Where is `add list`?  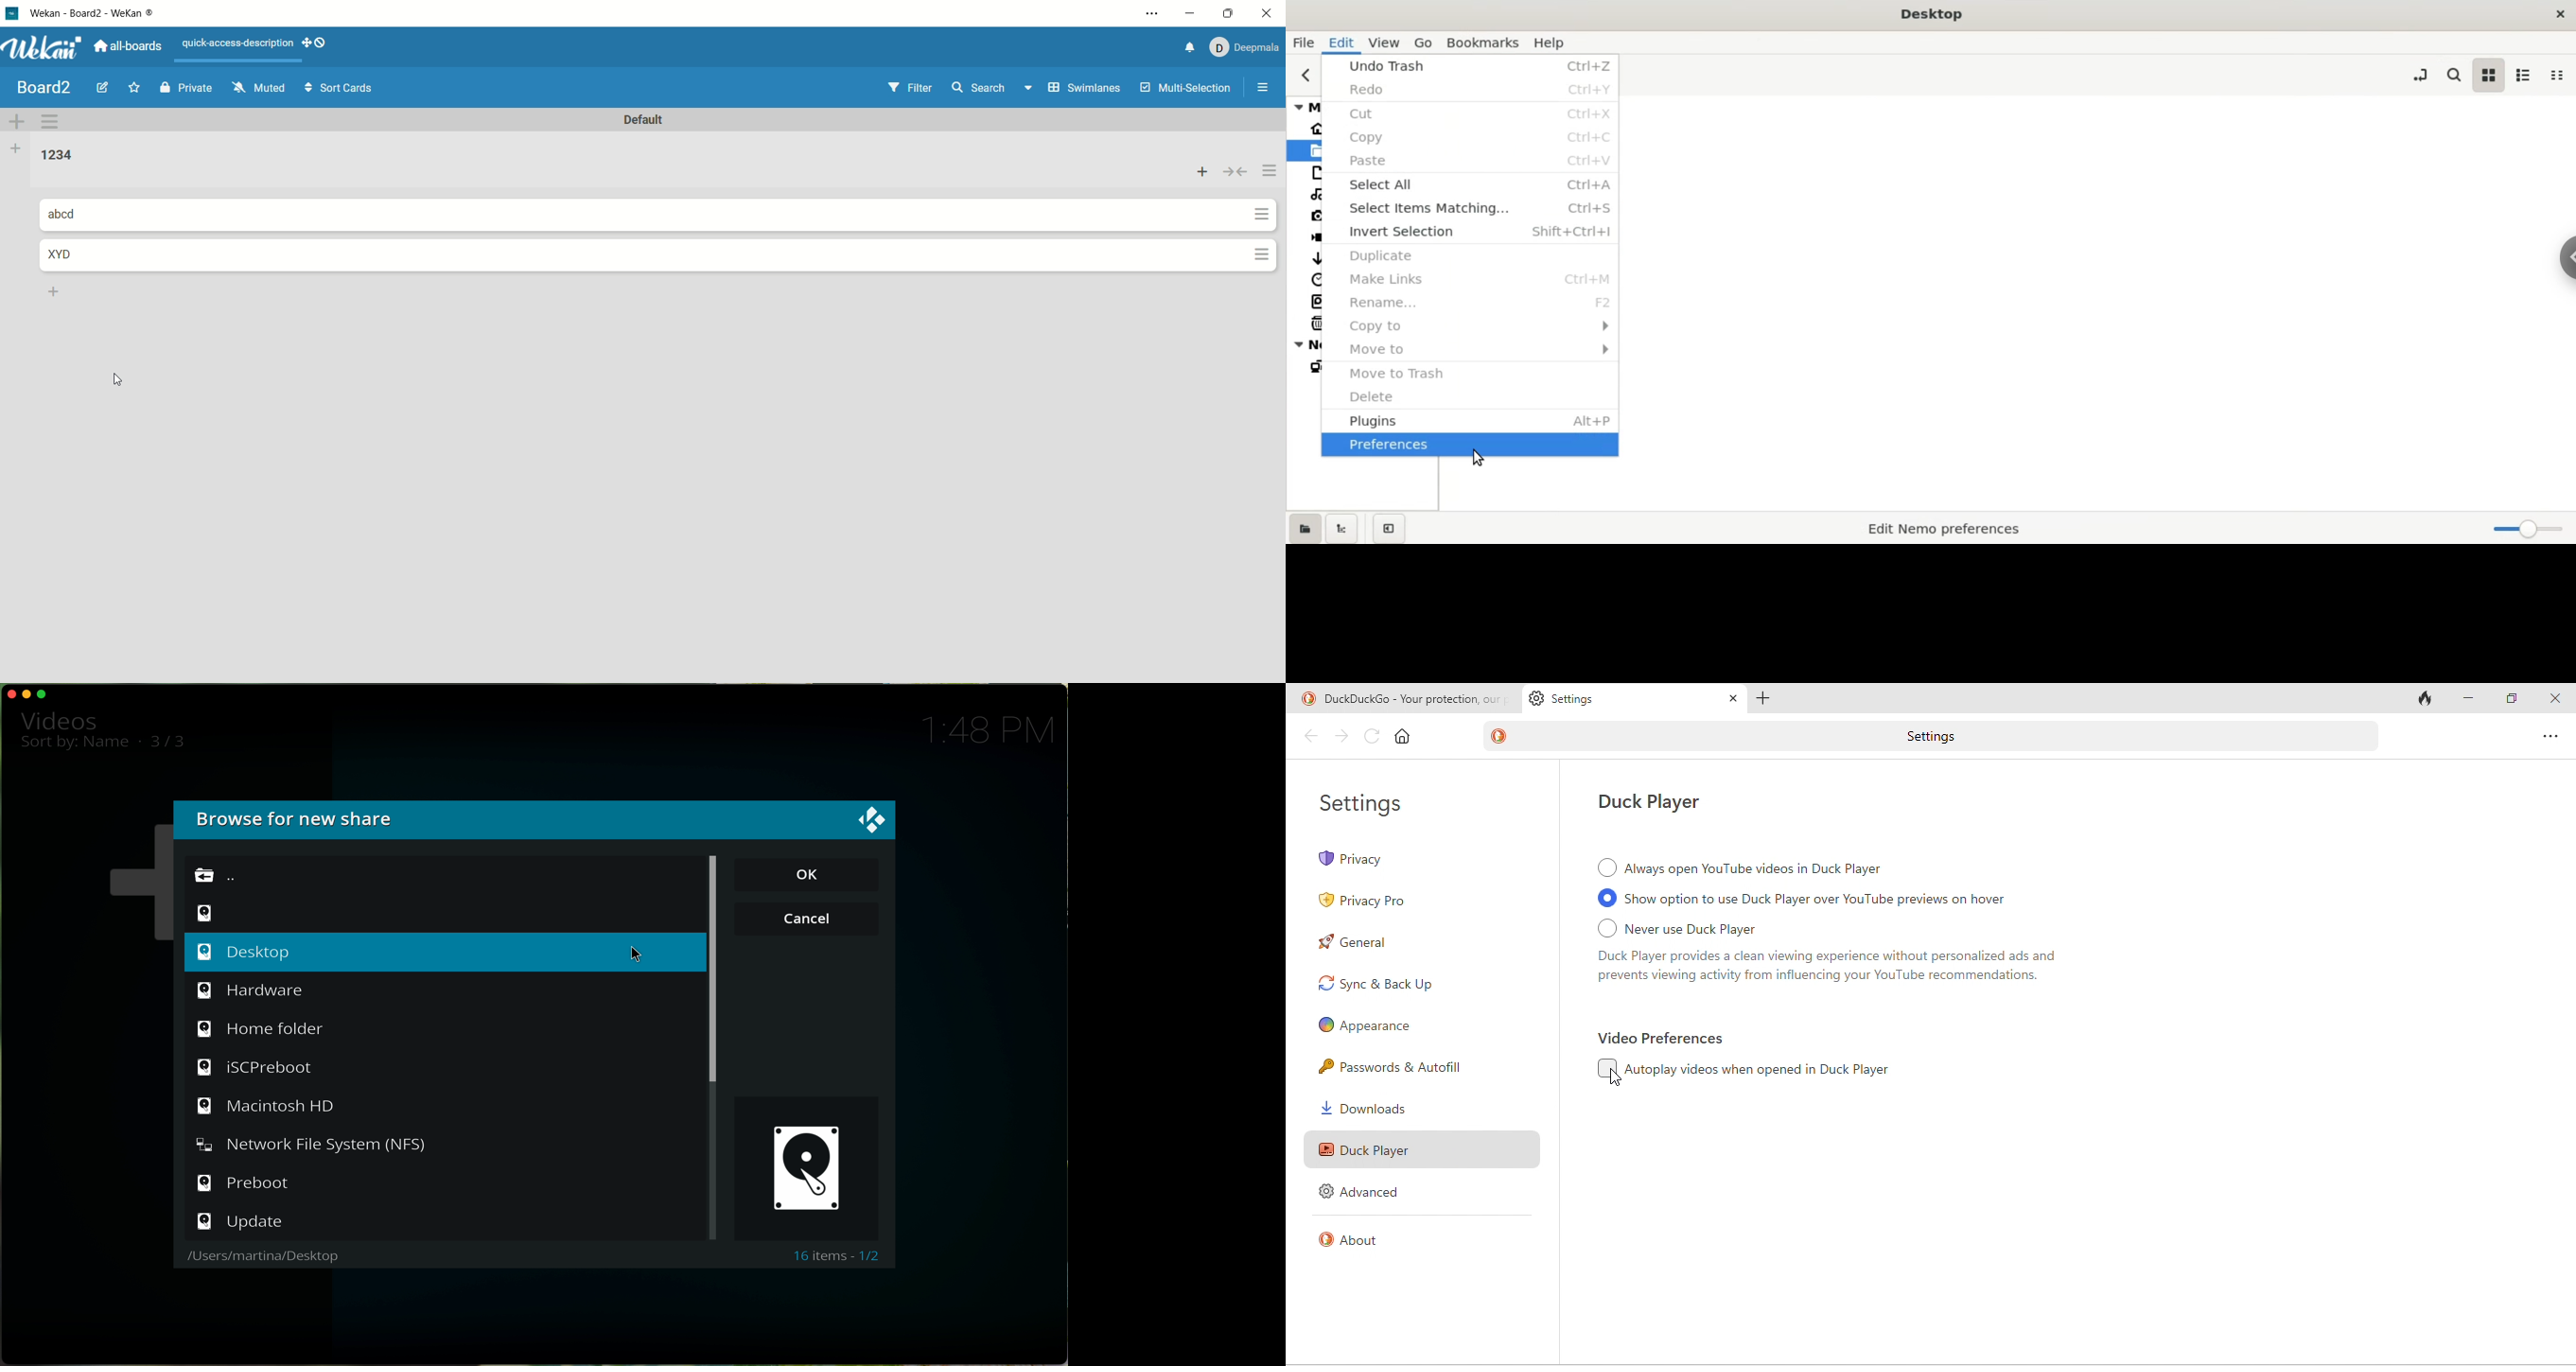 add list is located at coordinates (14, 148).